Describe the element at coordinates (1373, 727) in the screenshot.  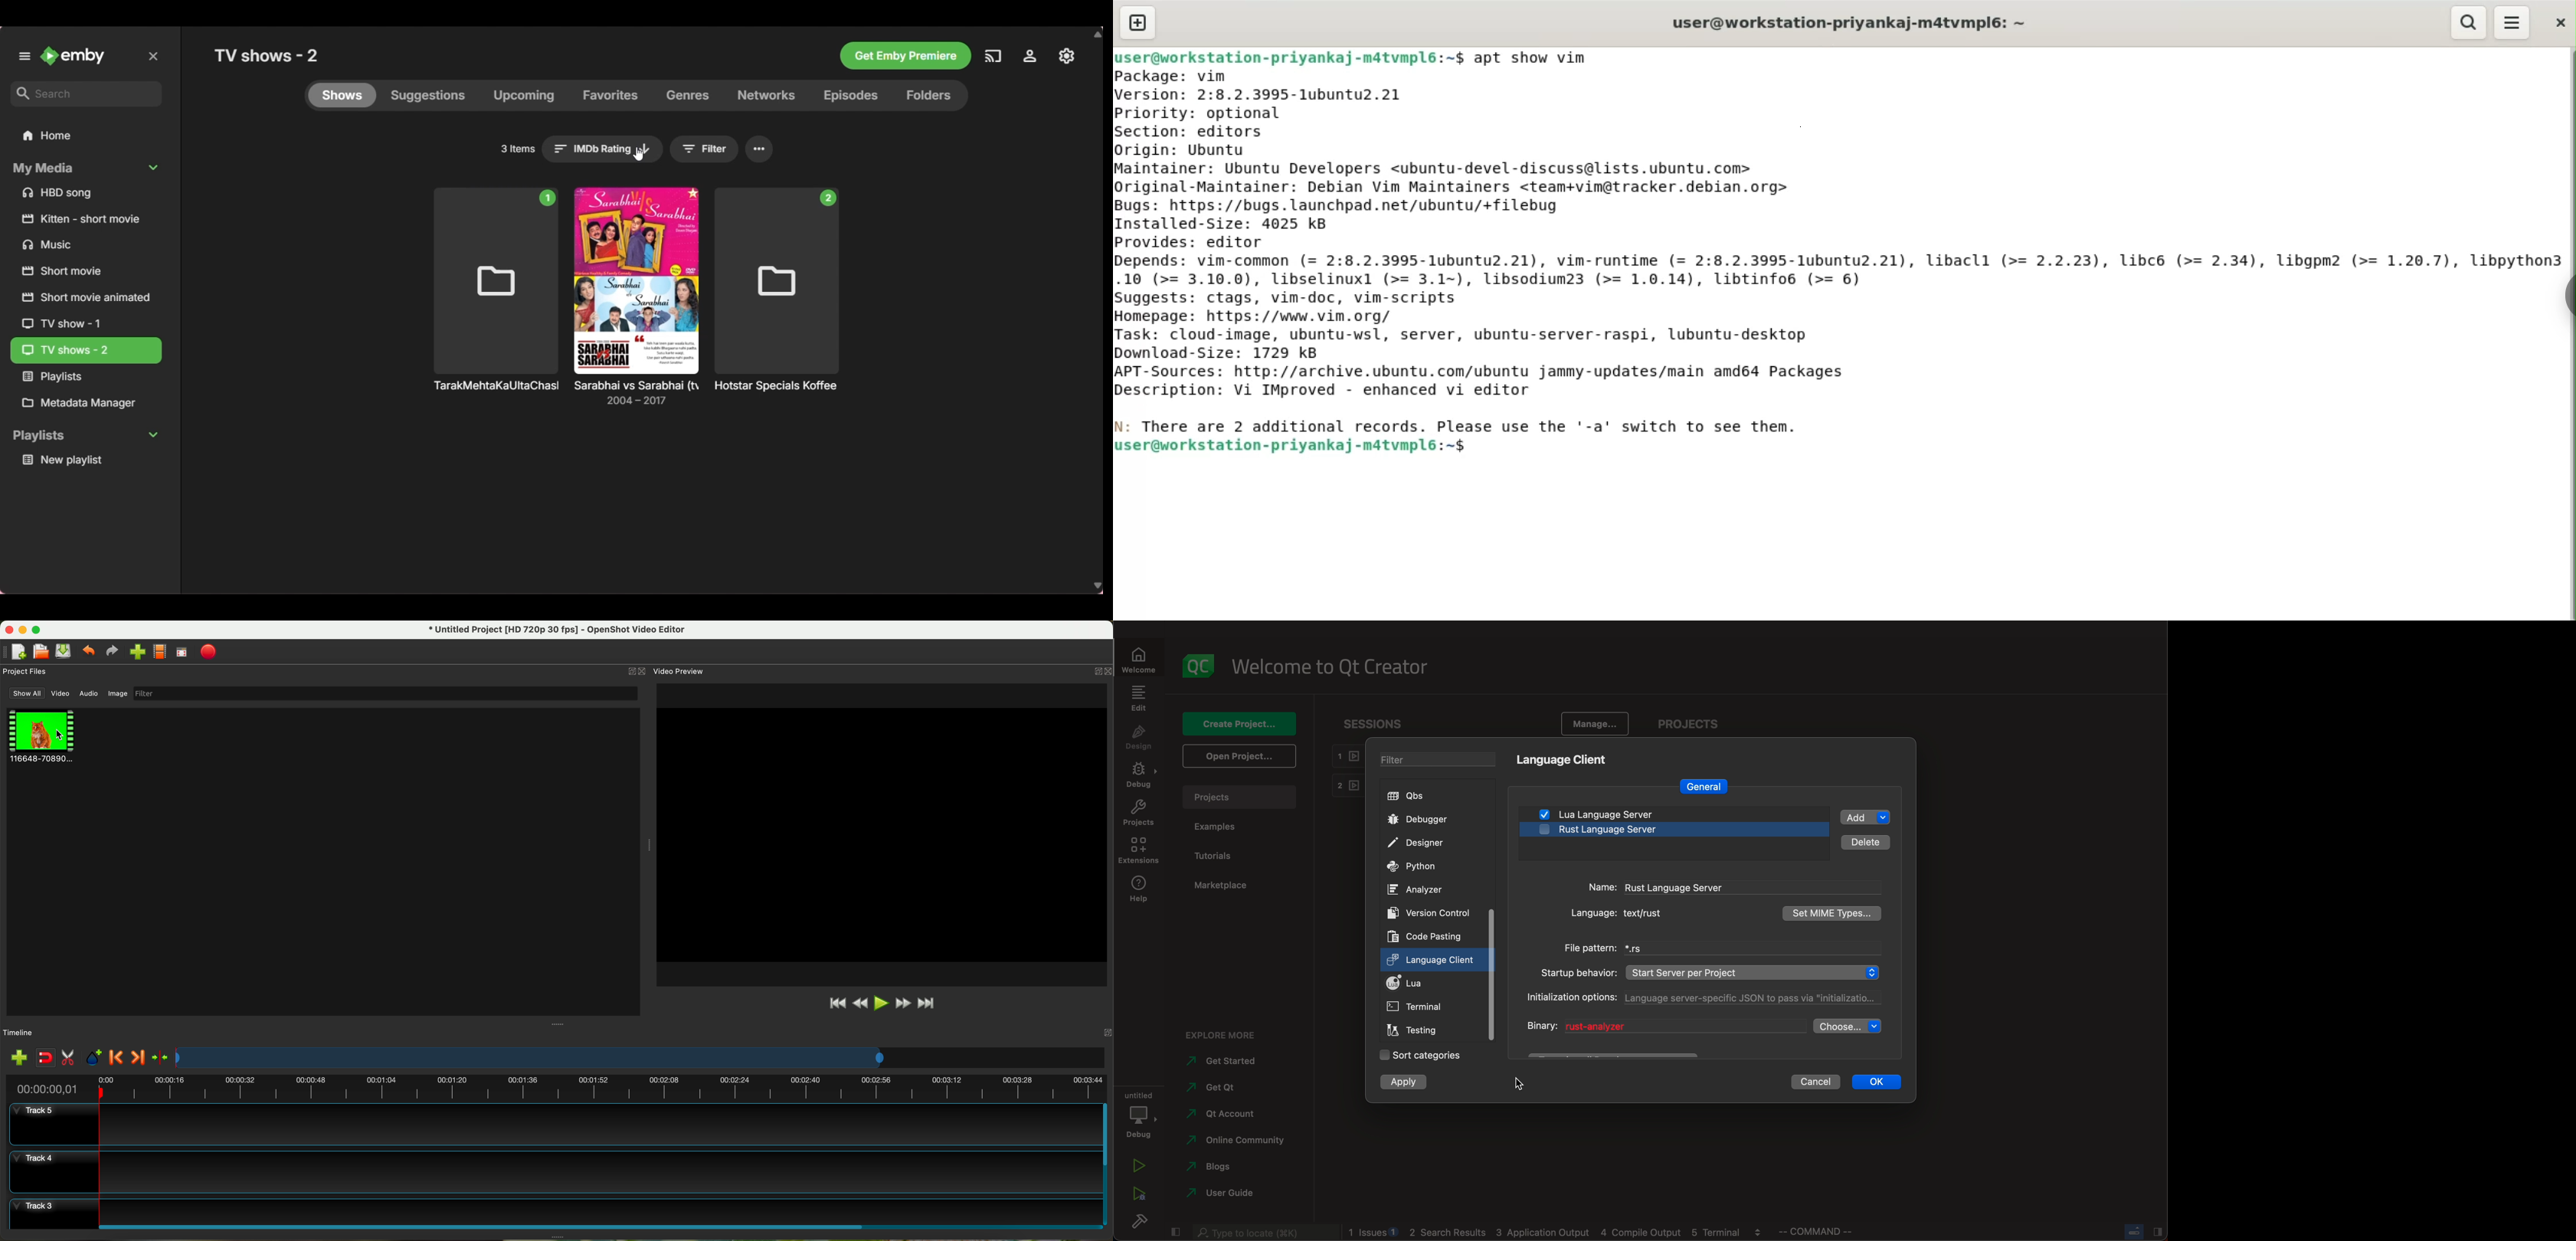
I see `sessions` at that location.